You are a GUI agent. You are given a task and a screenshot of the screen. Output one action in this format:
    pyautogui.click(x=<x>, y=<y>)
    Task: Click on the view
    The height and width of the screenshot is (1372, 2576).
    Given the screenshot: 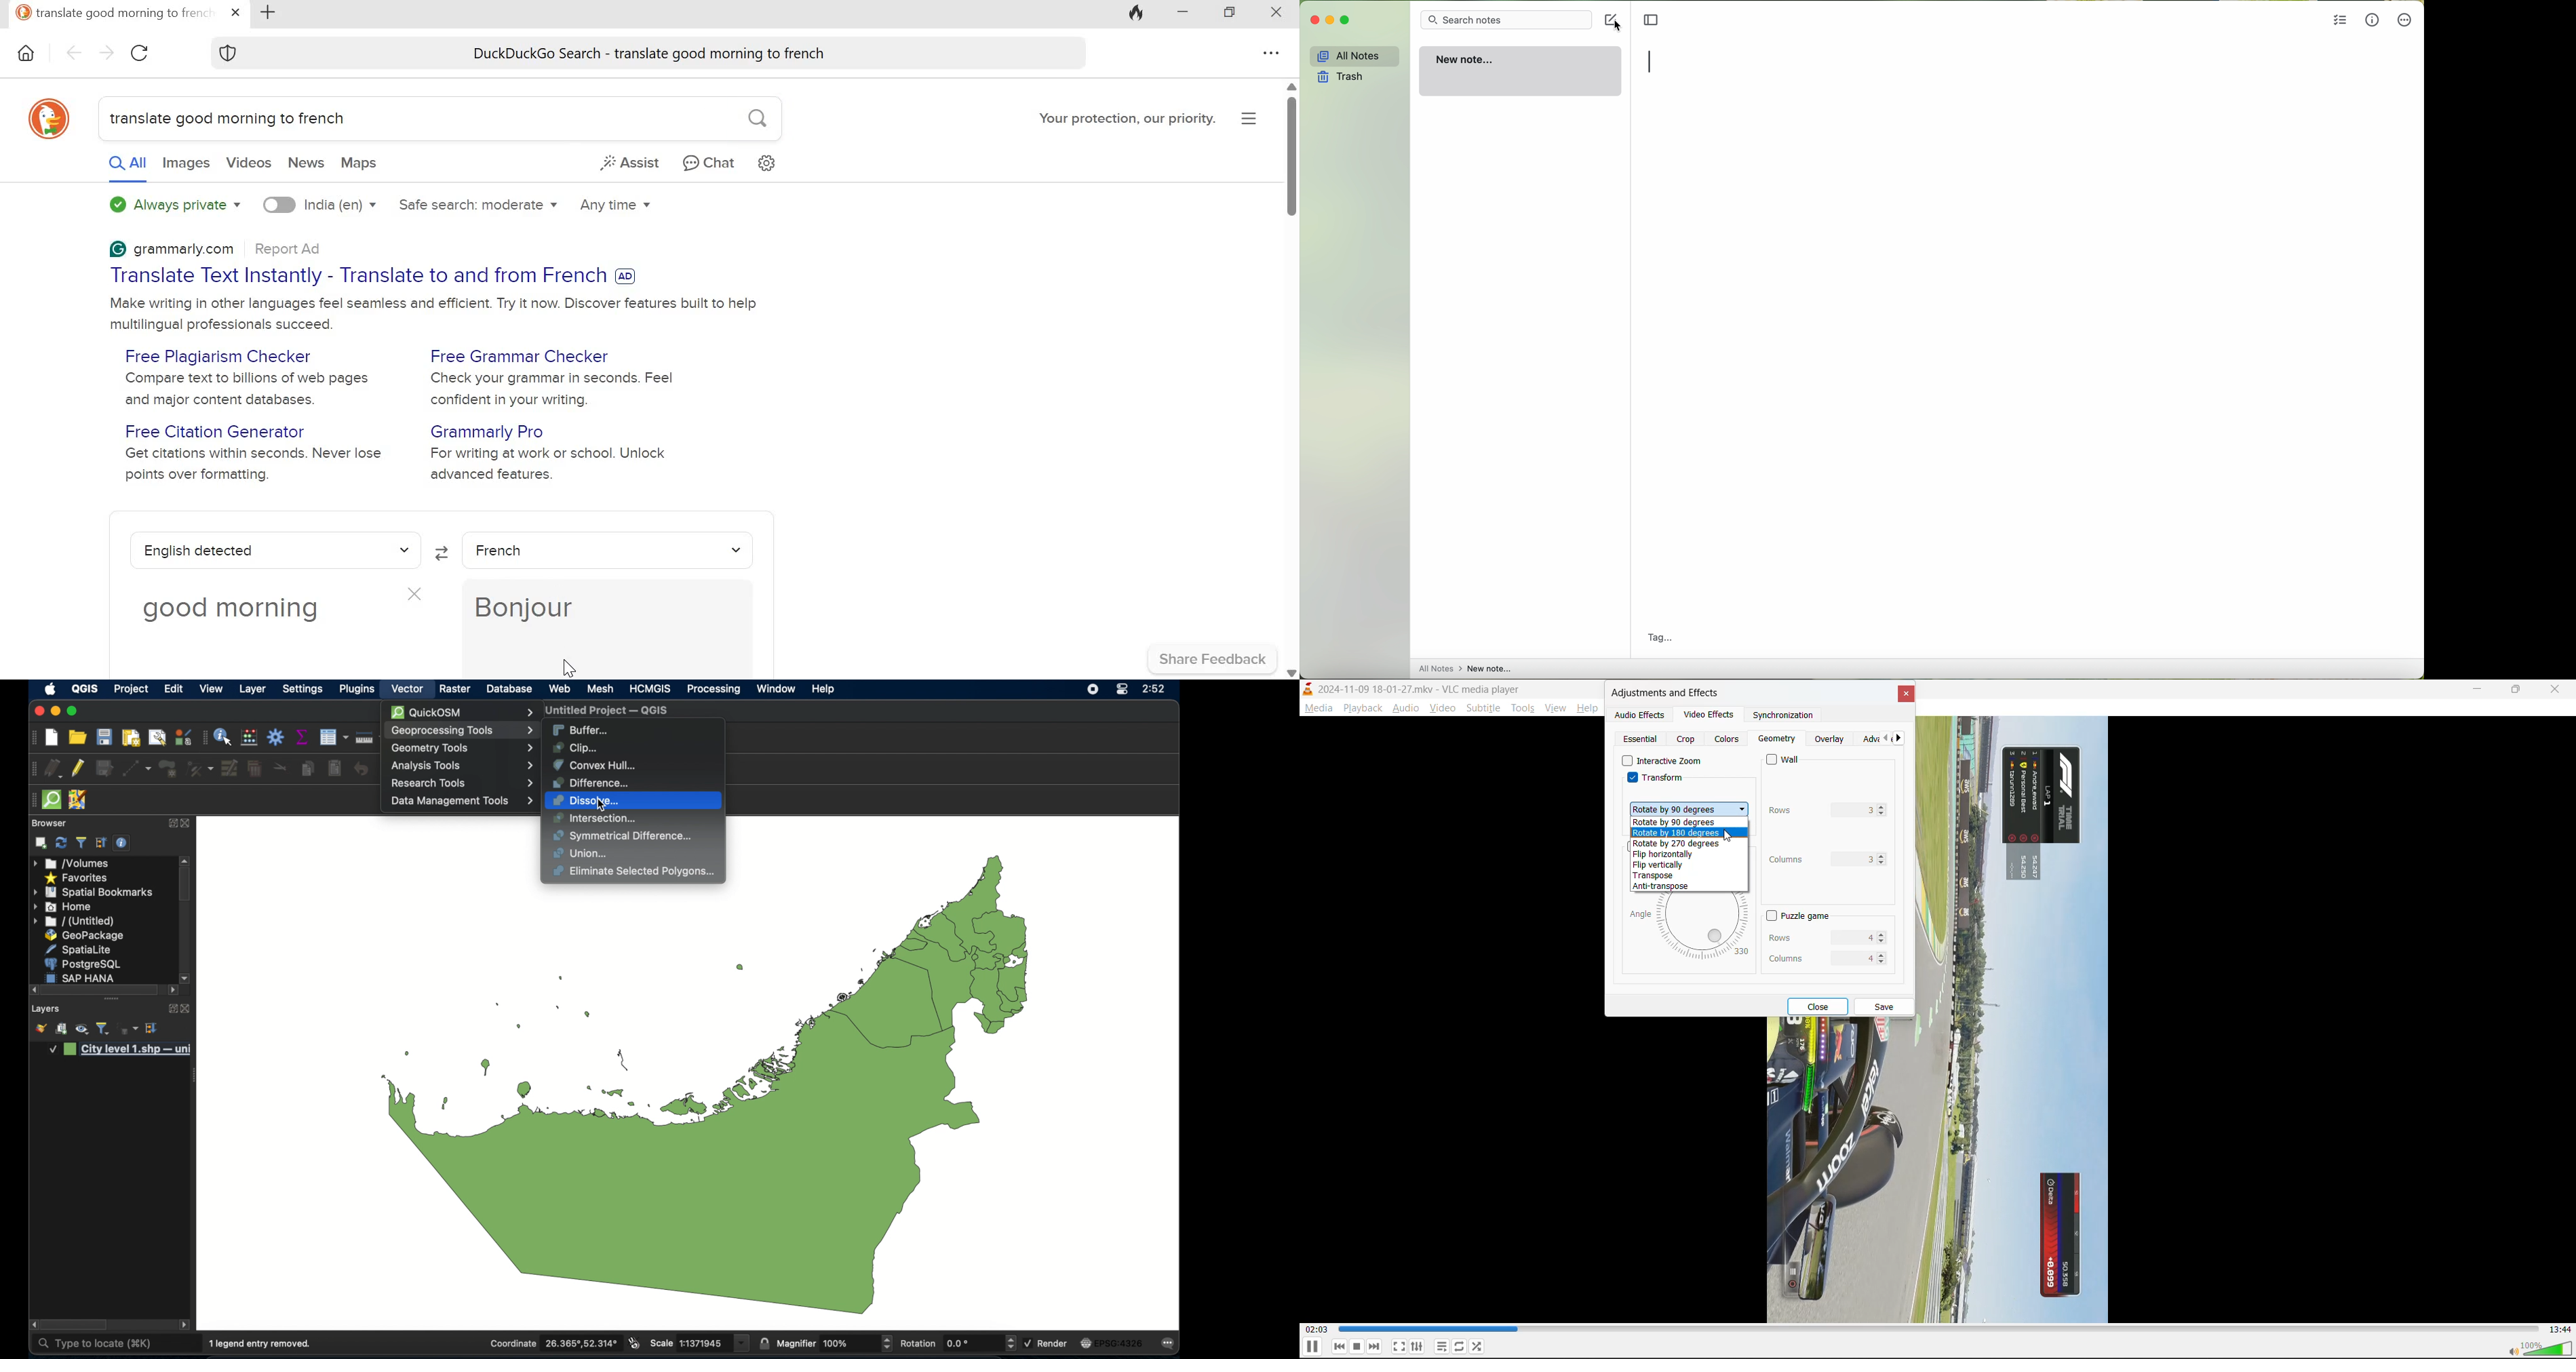 What is the action you would take?
    pyautogui.click(x=1554, y=708)
    